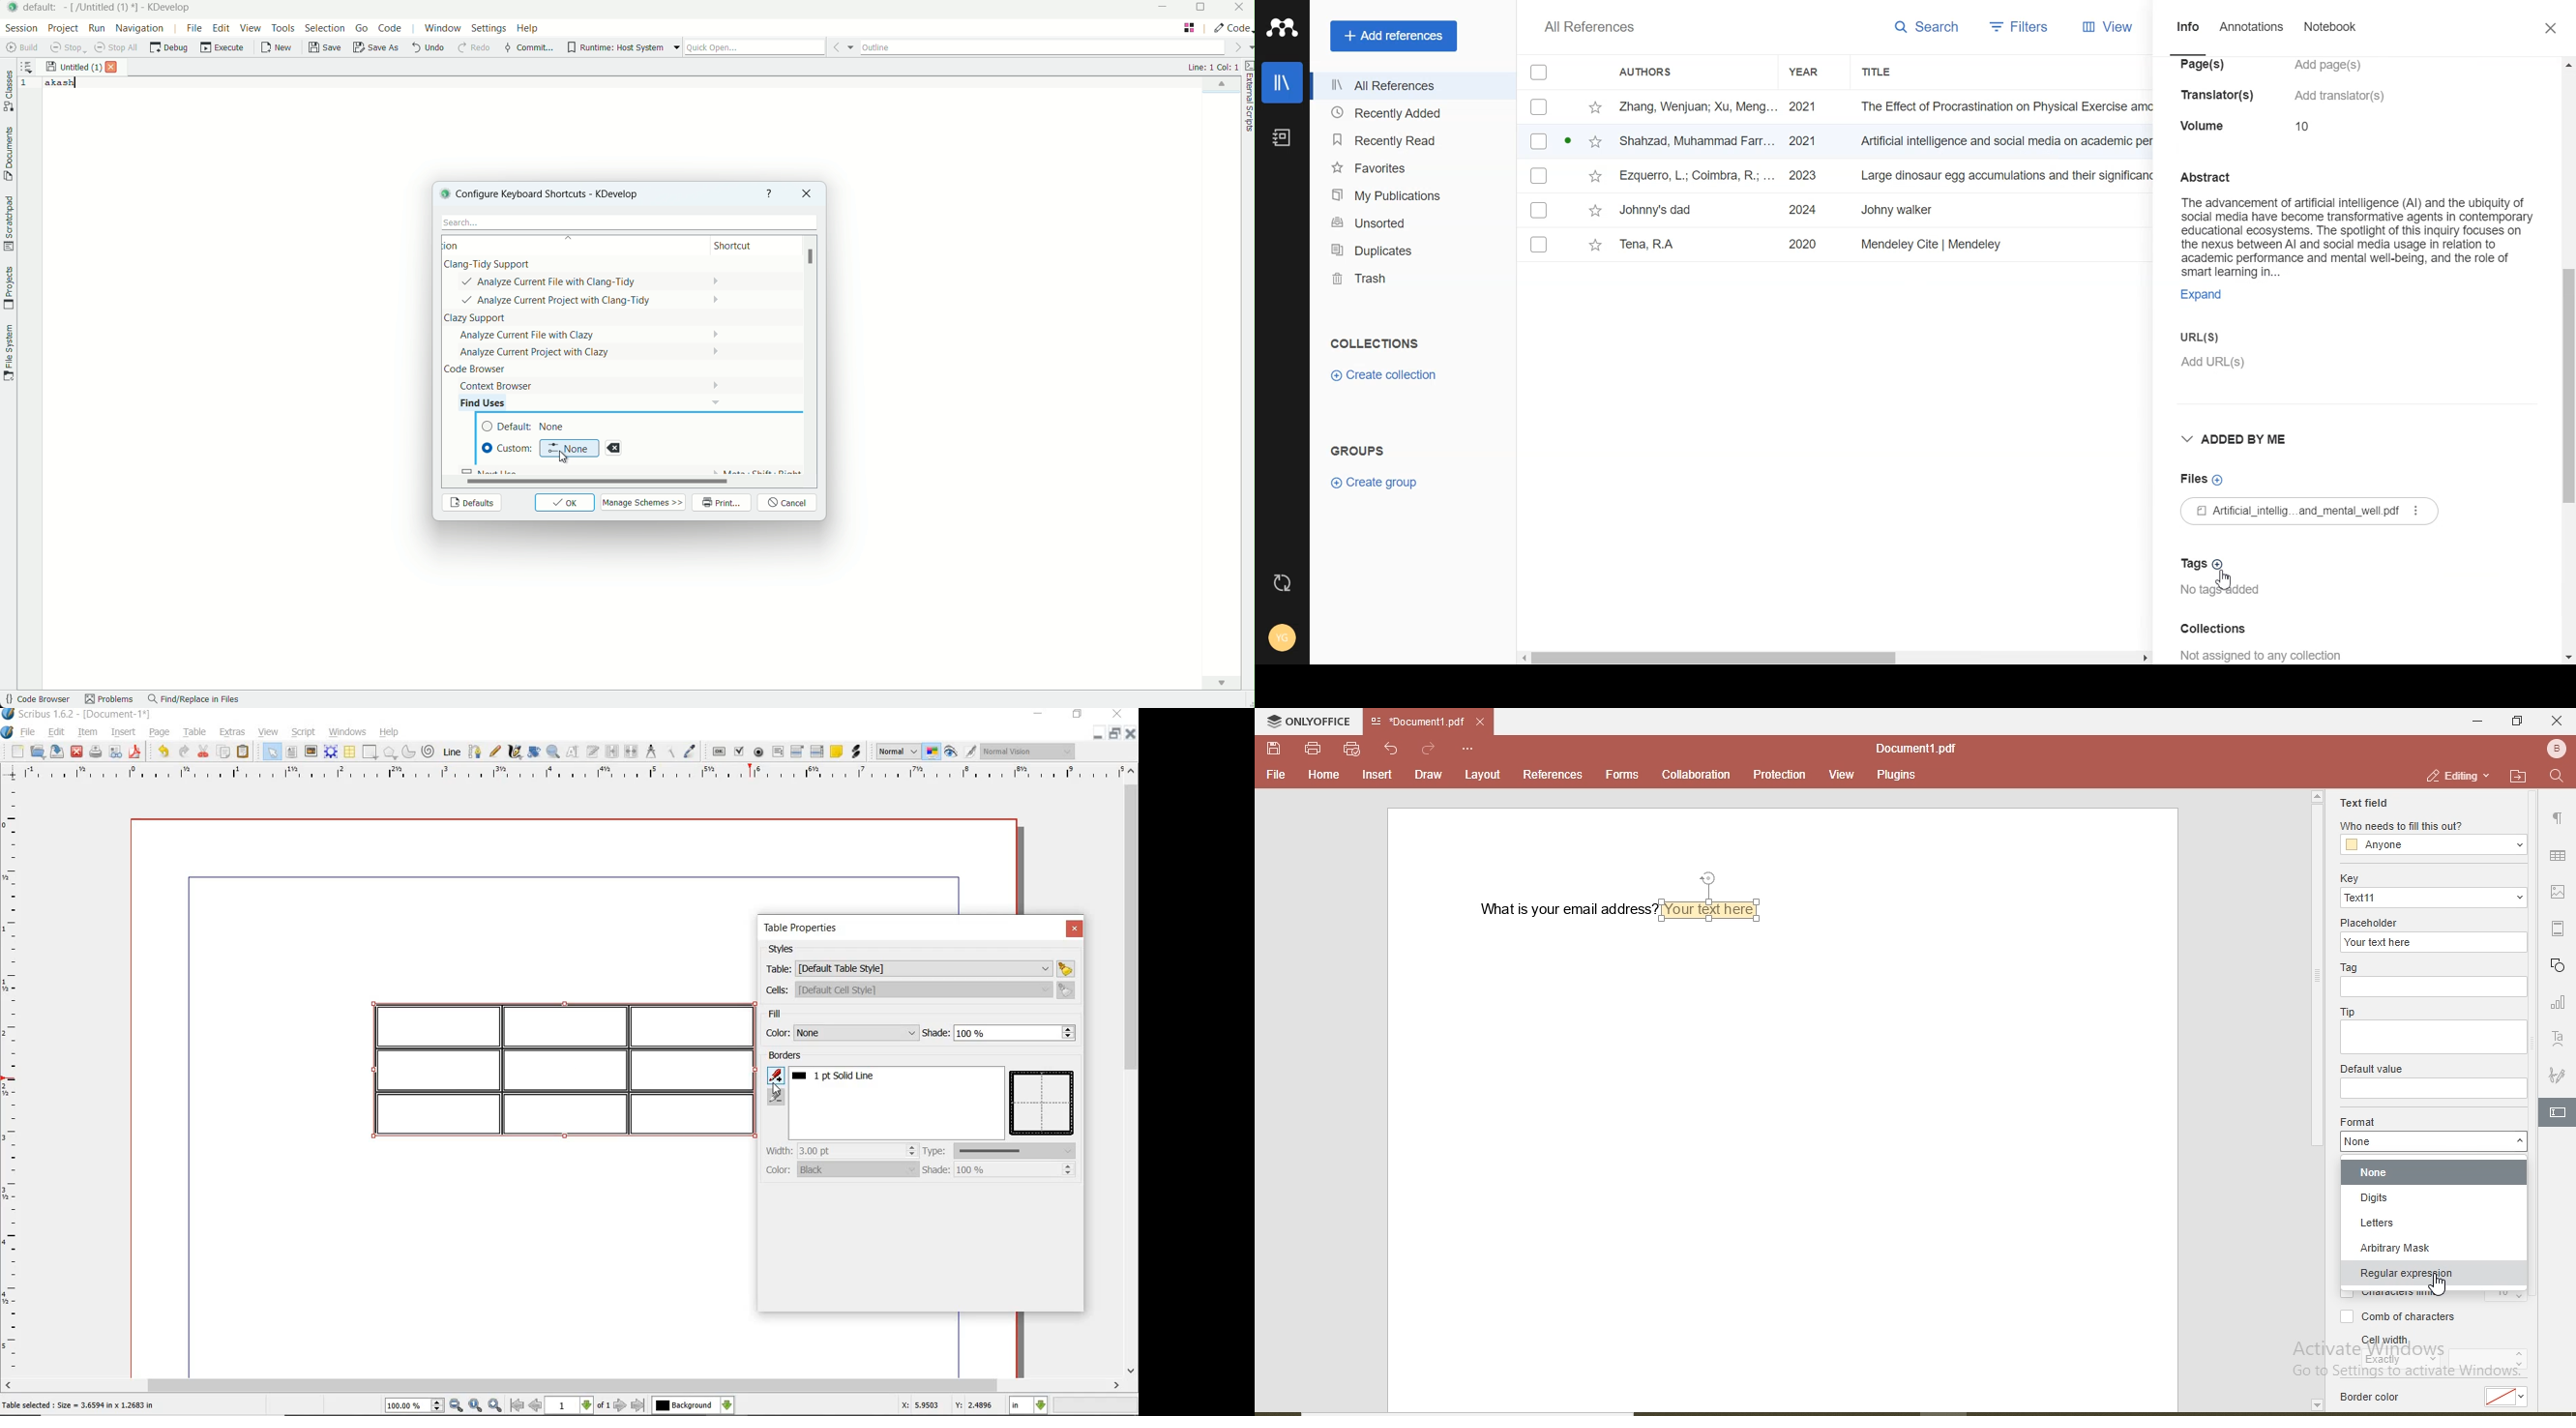 The height and width of the screenshot is (1428, 2576). Describe the element at coordinates (1892, 72) in the screenshot. I see `Title` at that location.